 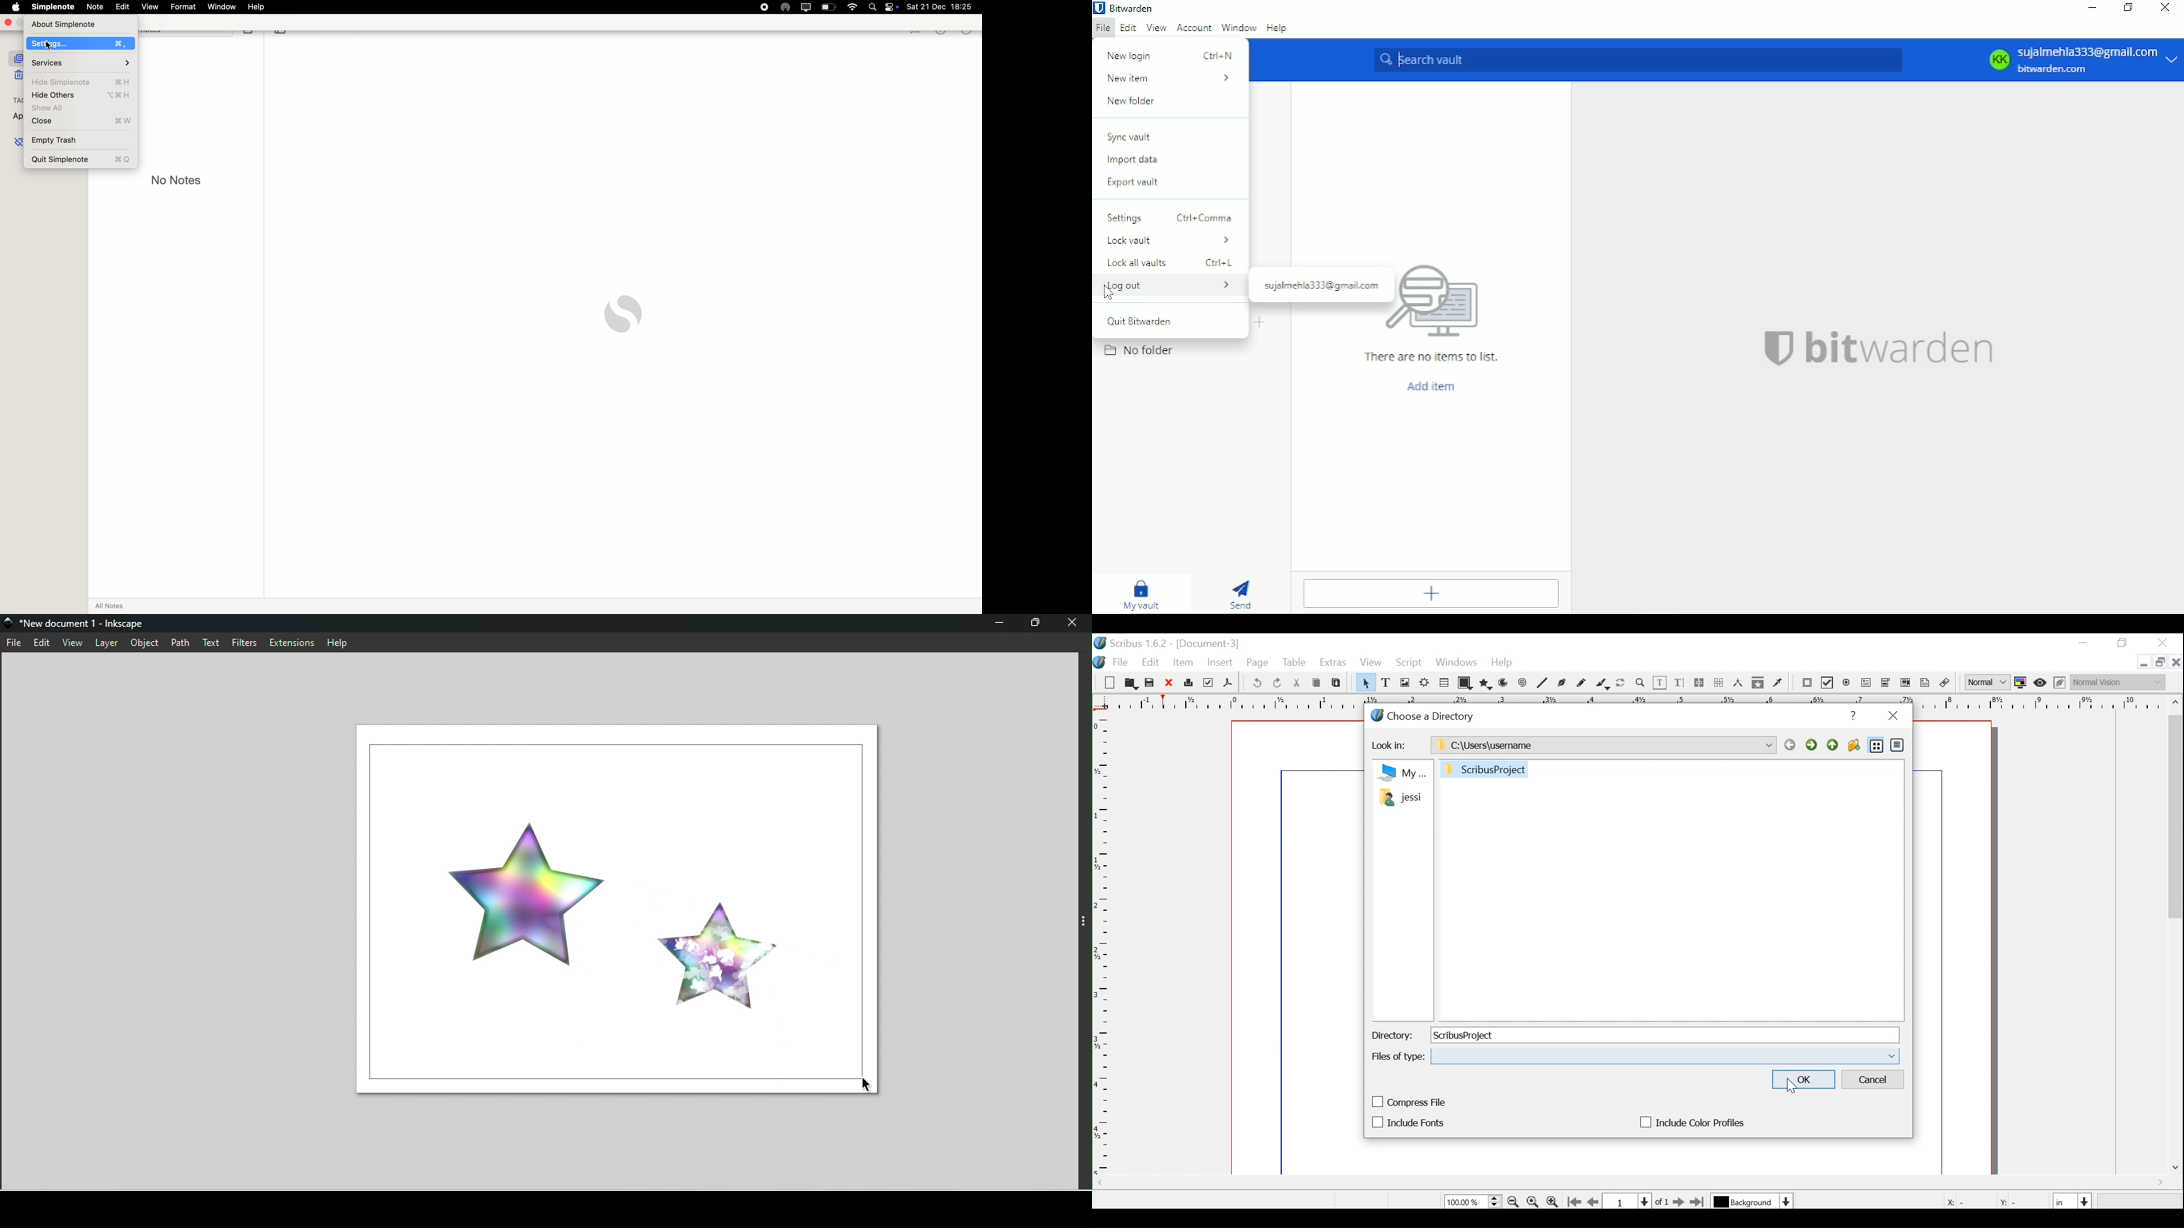 I want to click on Eyedropper, so click(x=1778, y=683).